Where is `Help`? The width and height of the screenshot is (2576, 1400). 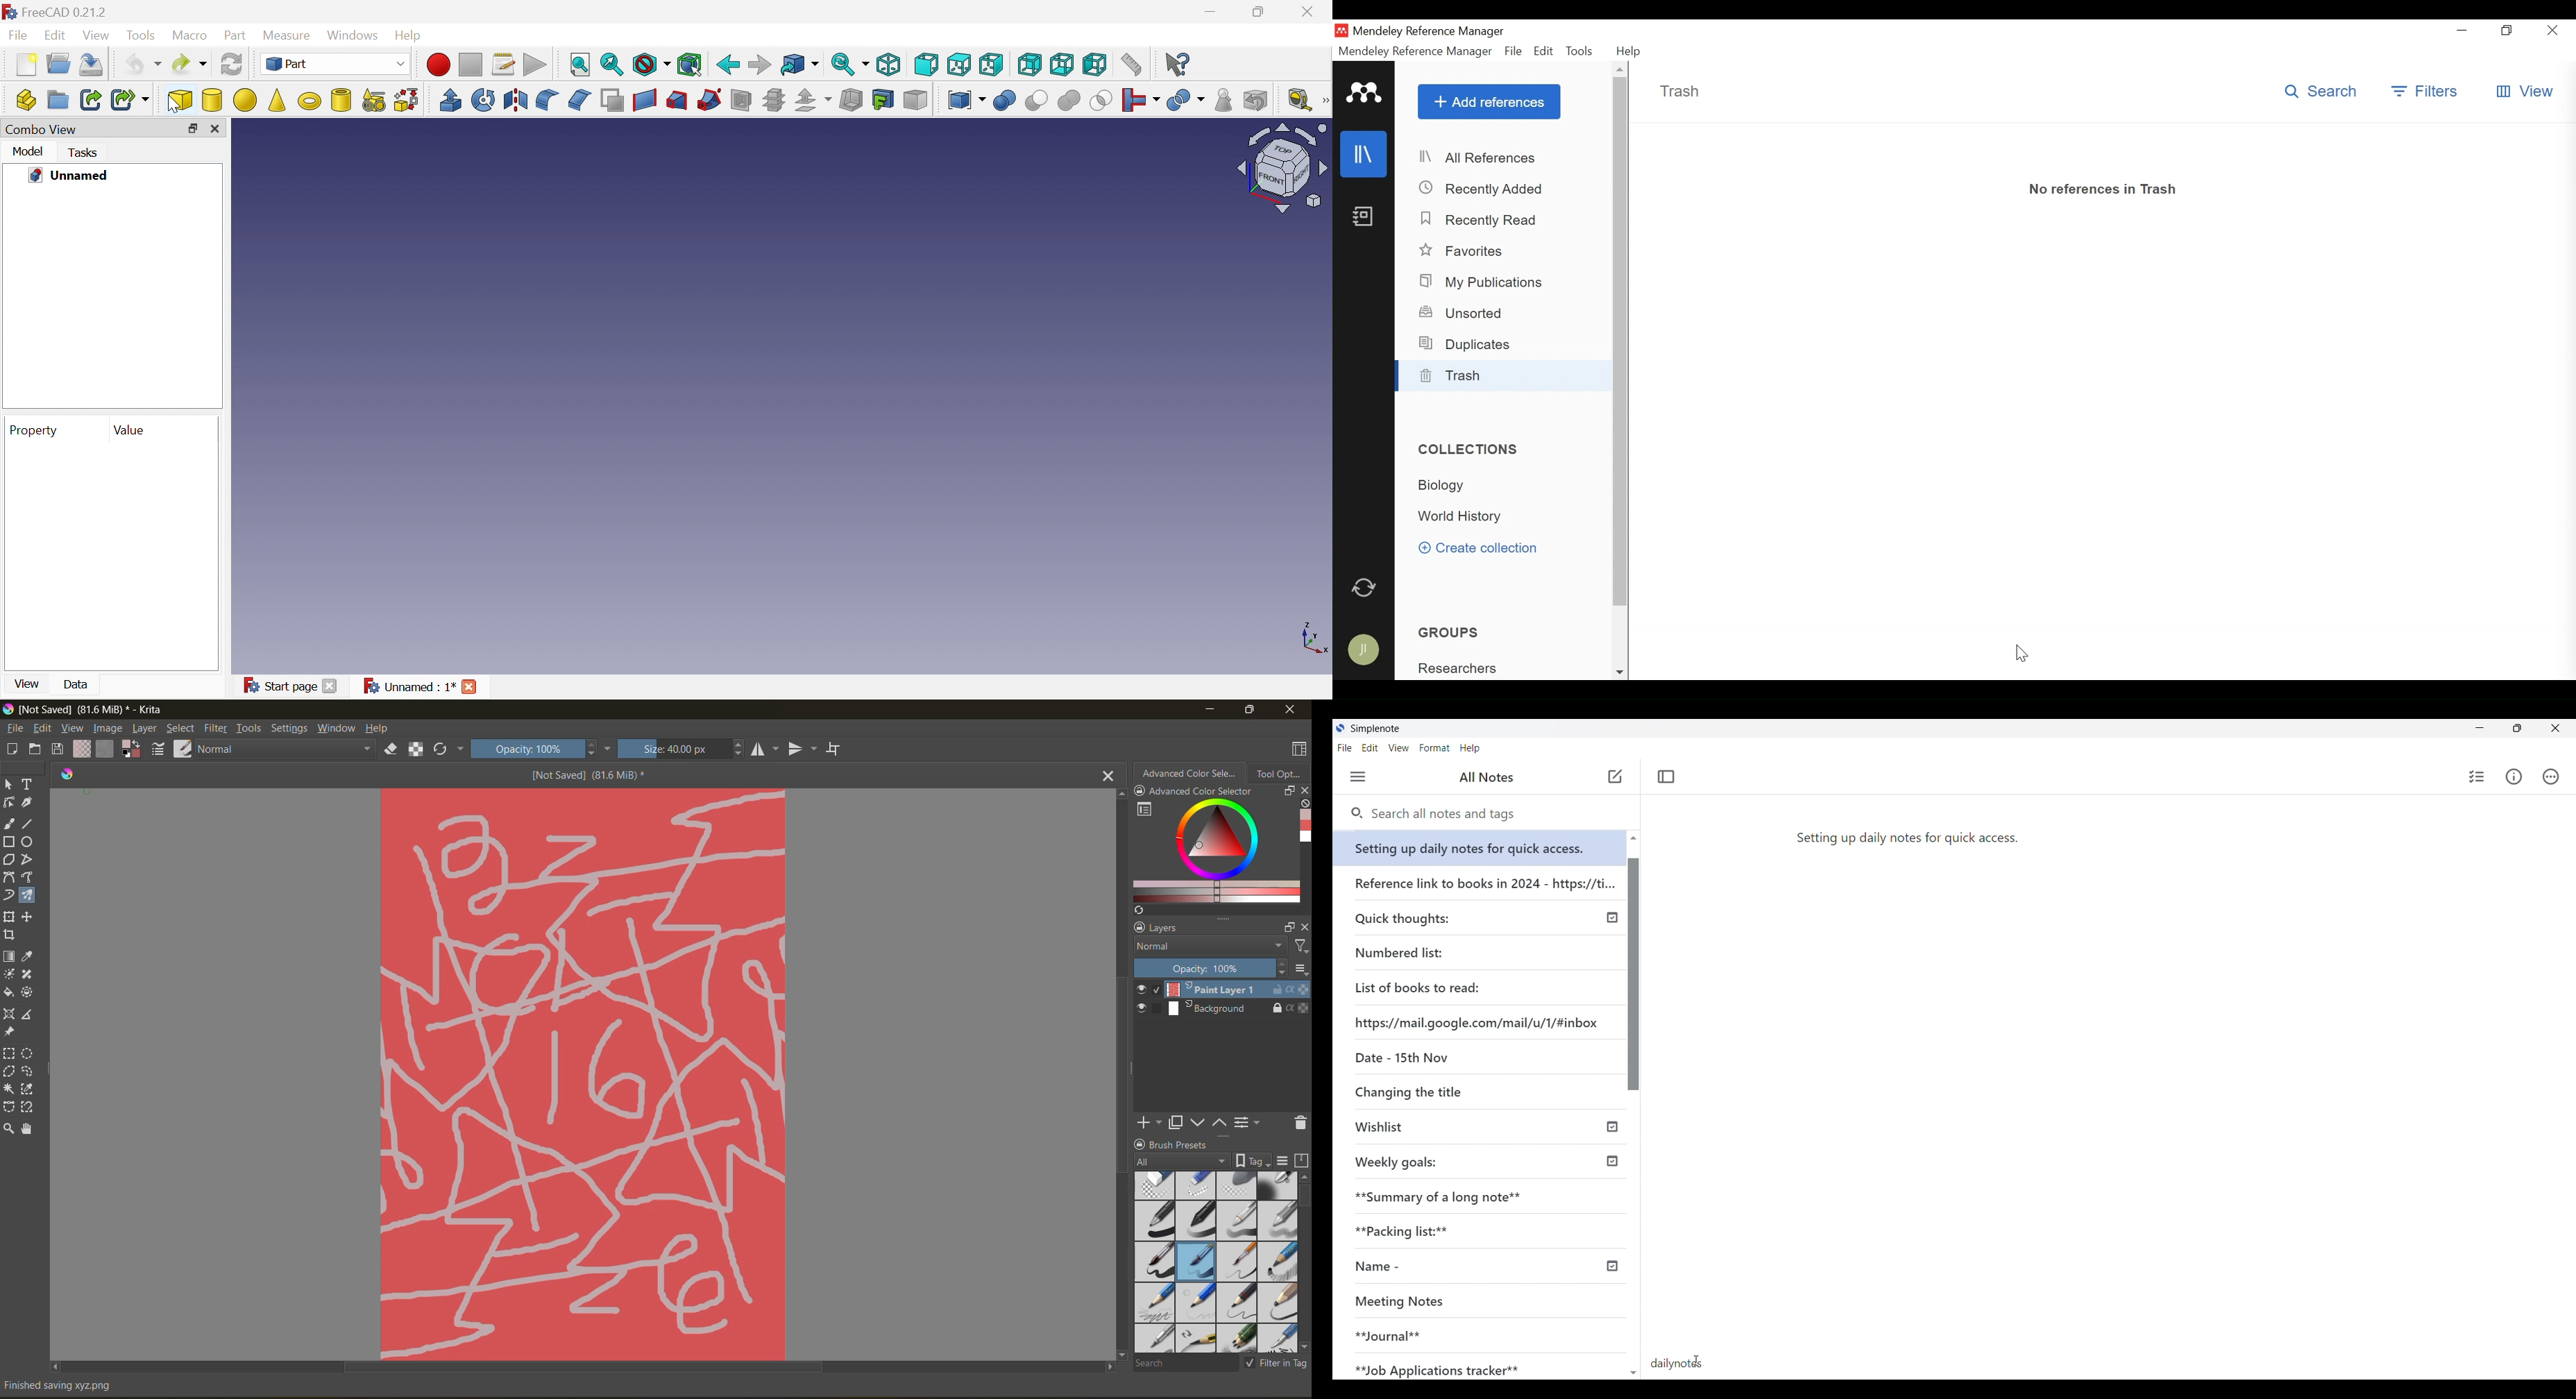 Help is located at coordinates (407, 35).